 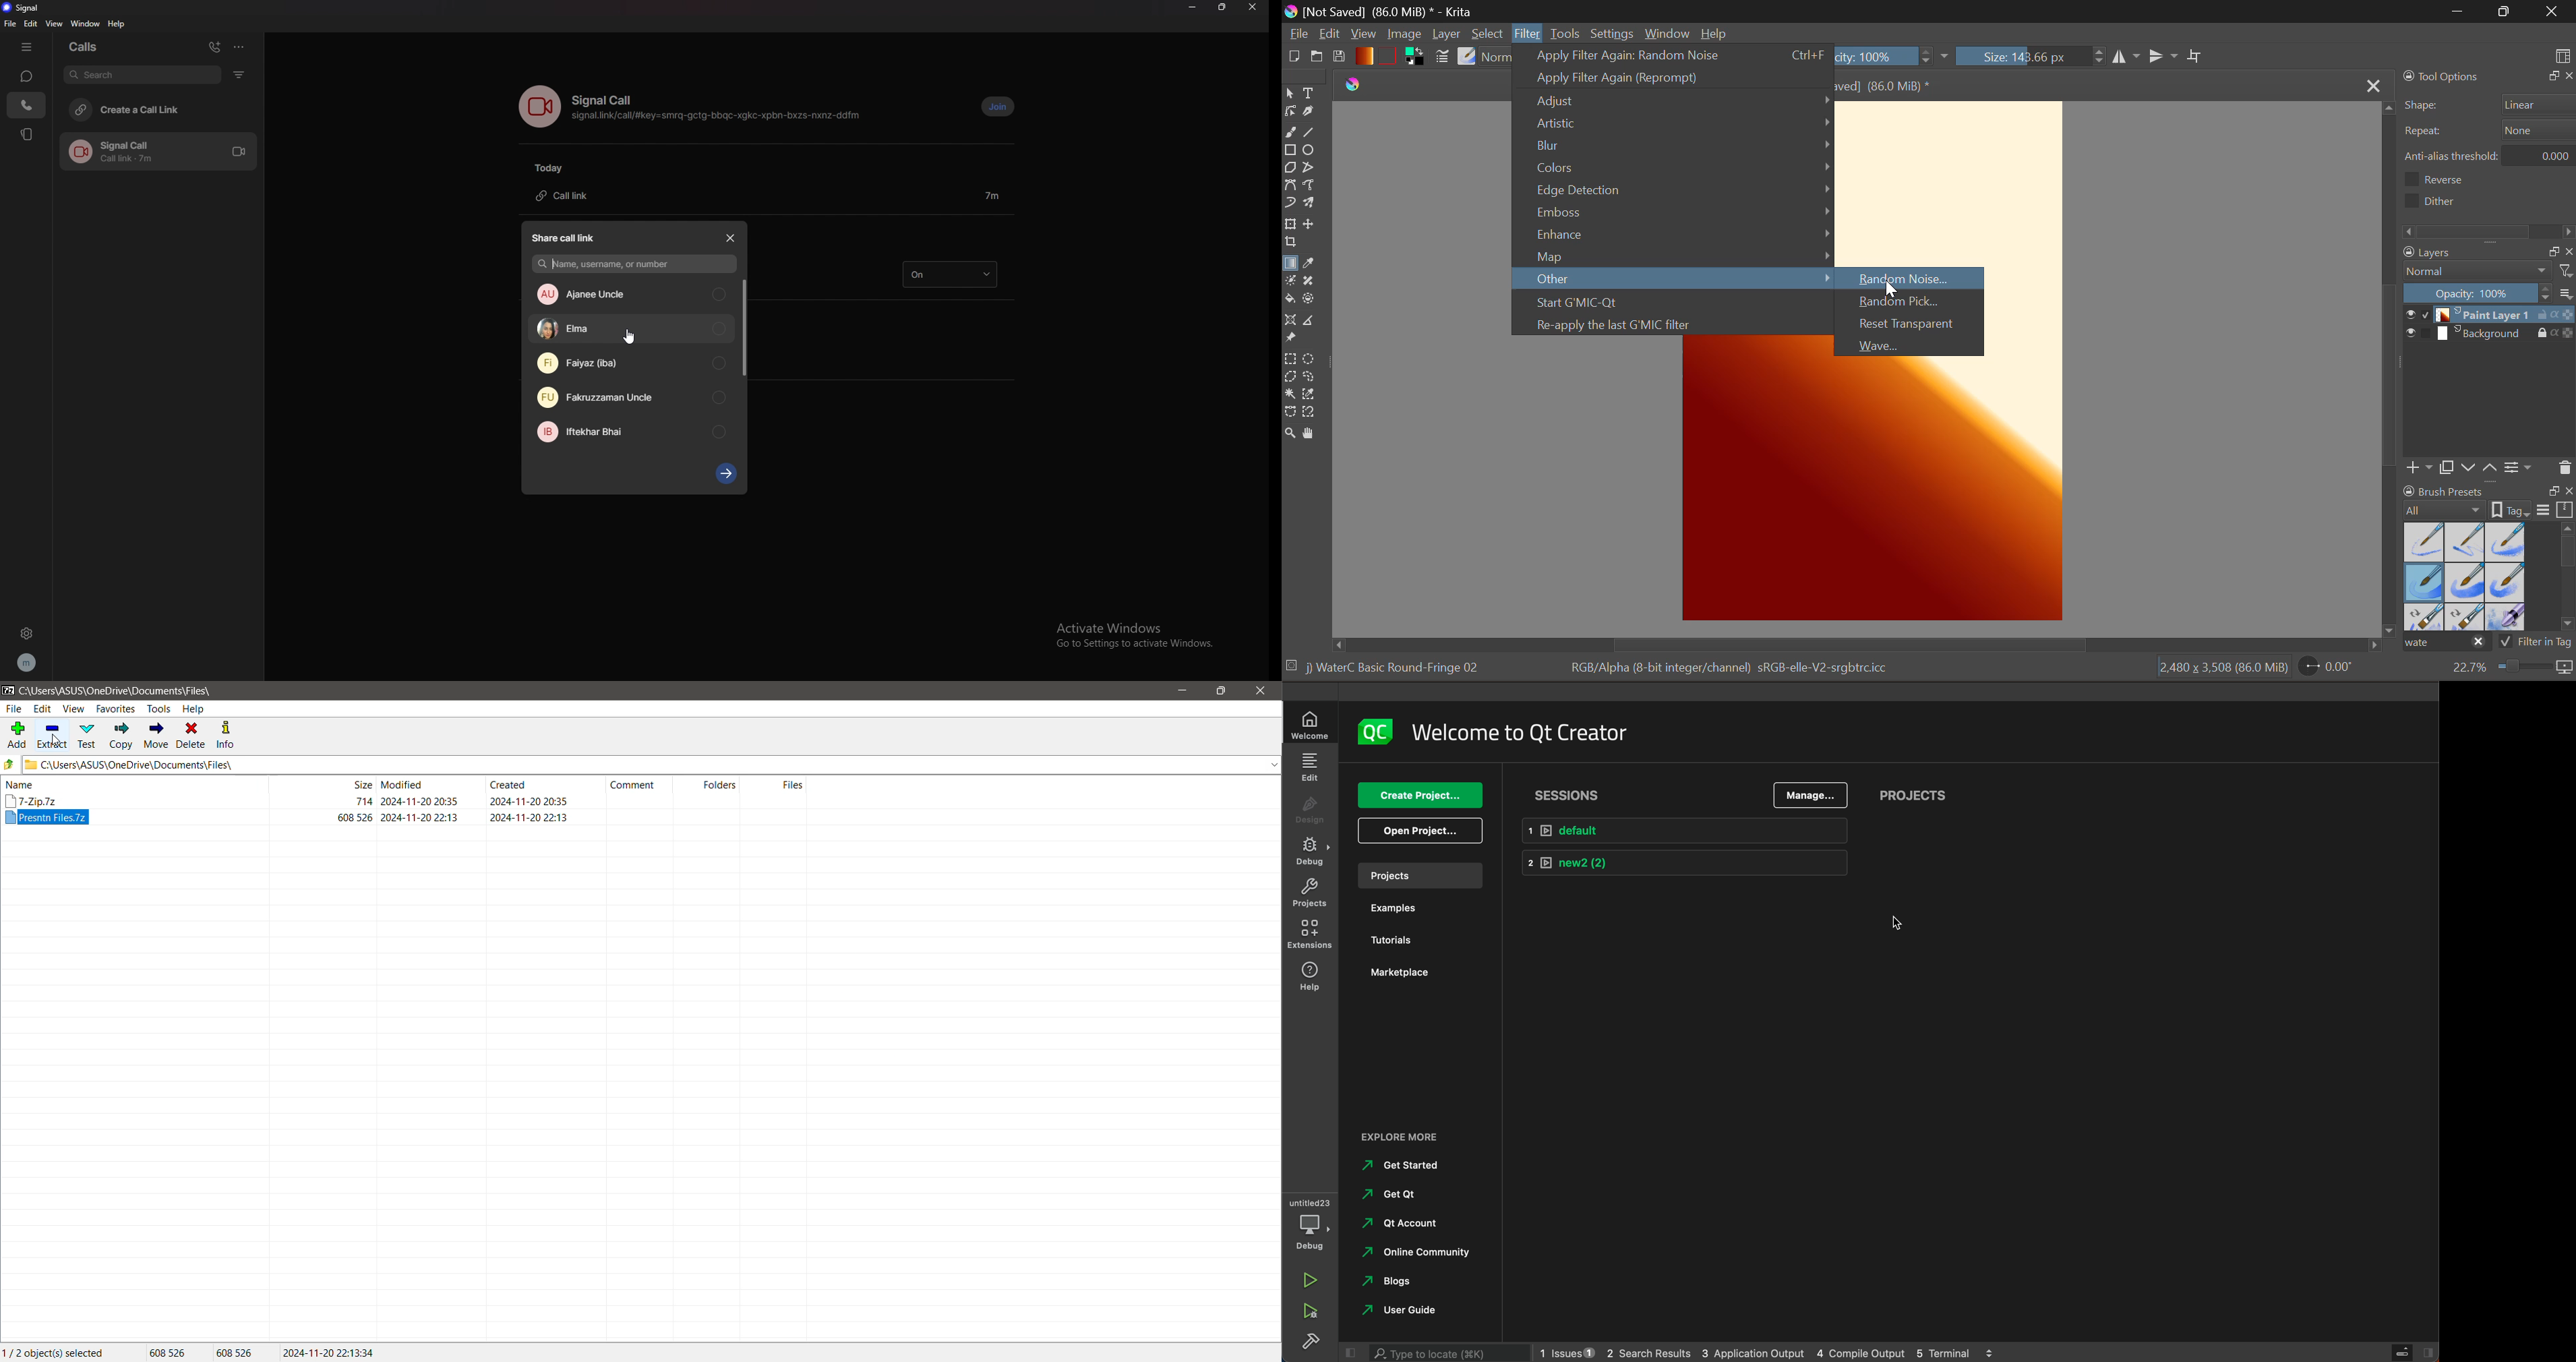 I want to click on Brush Presets, so click(x=1466, y=57).